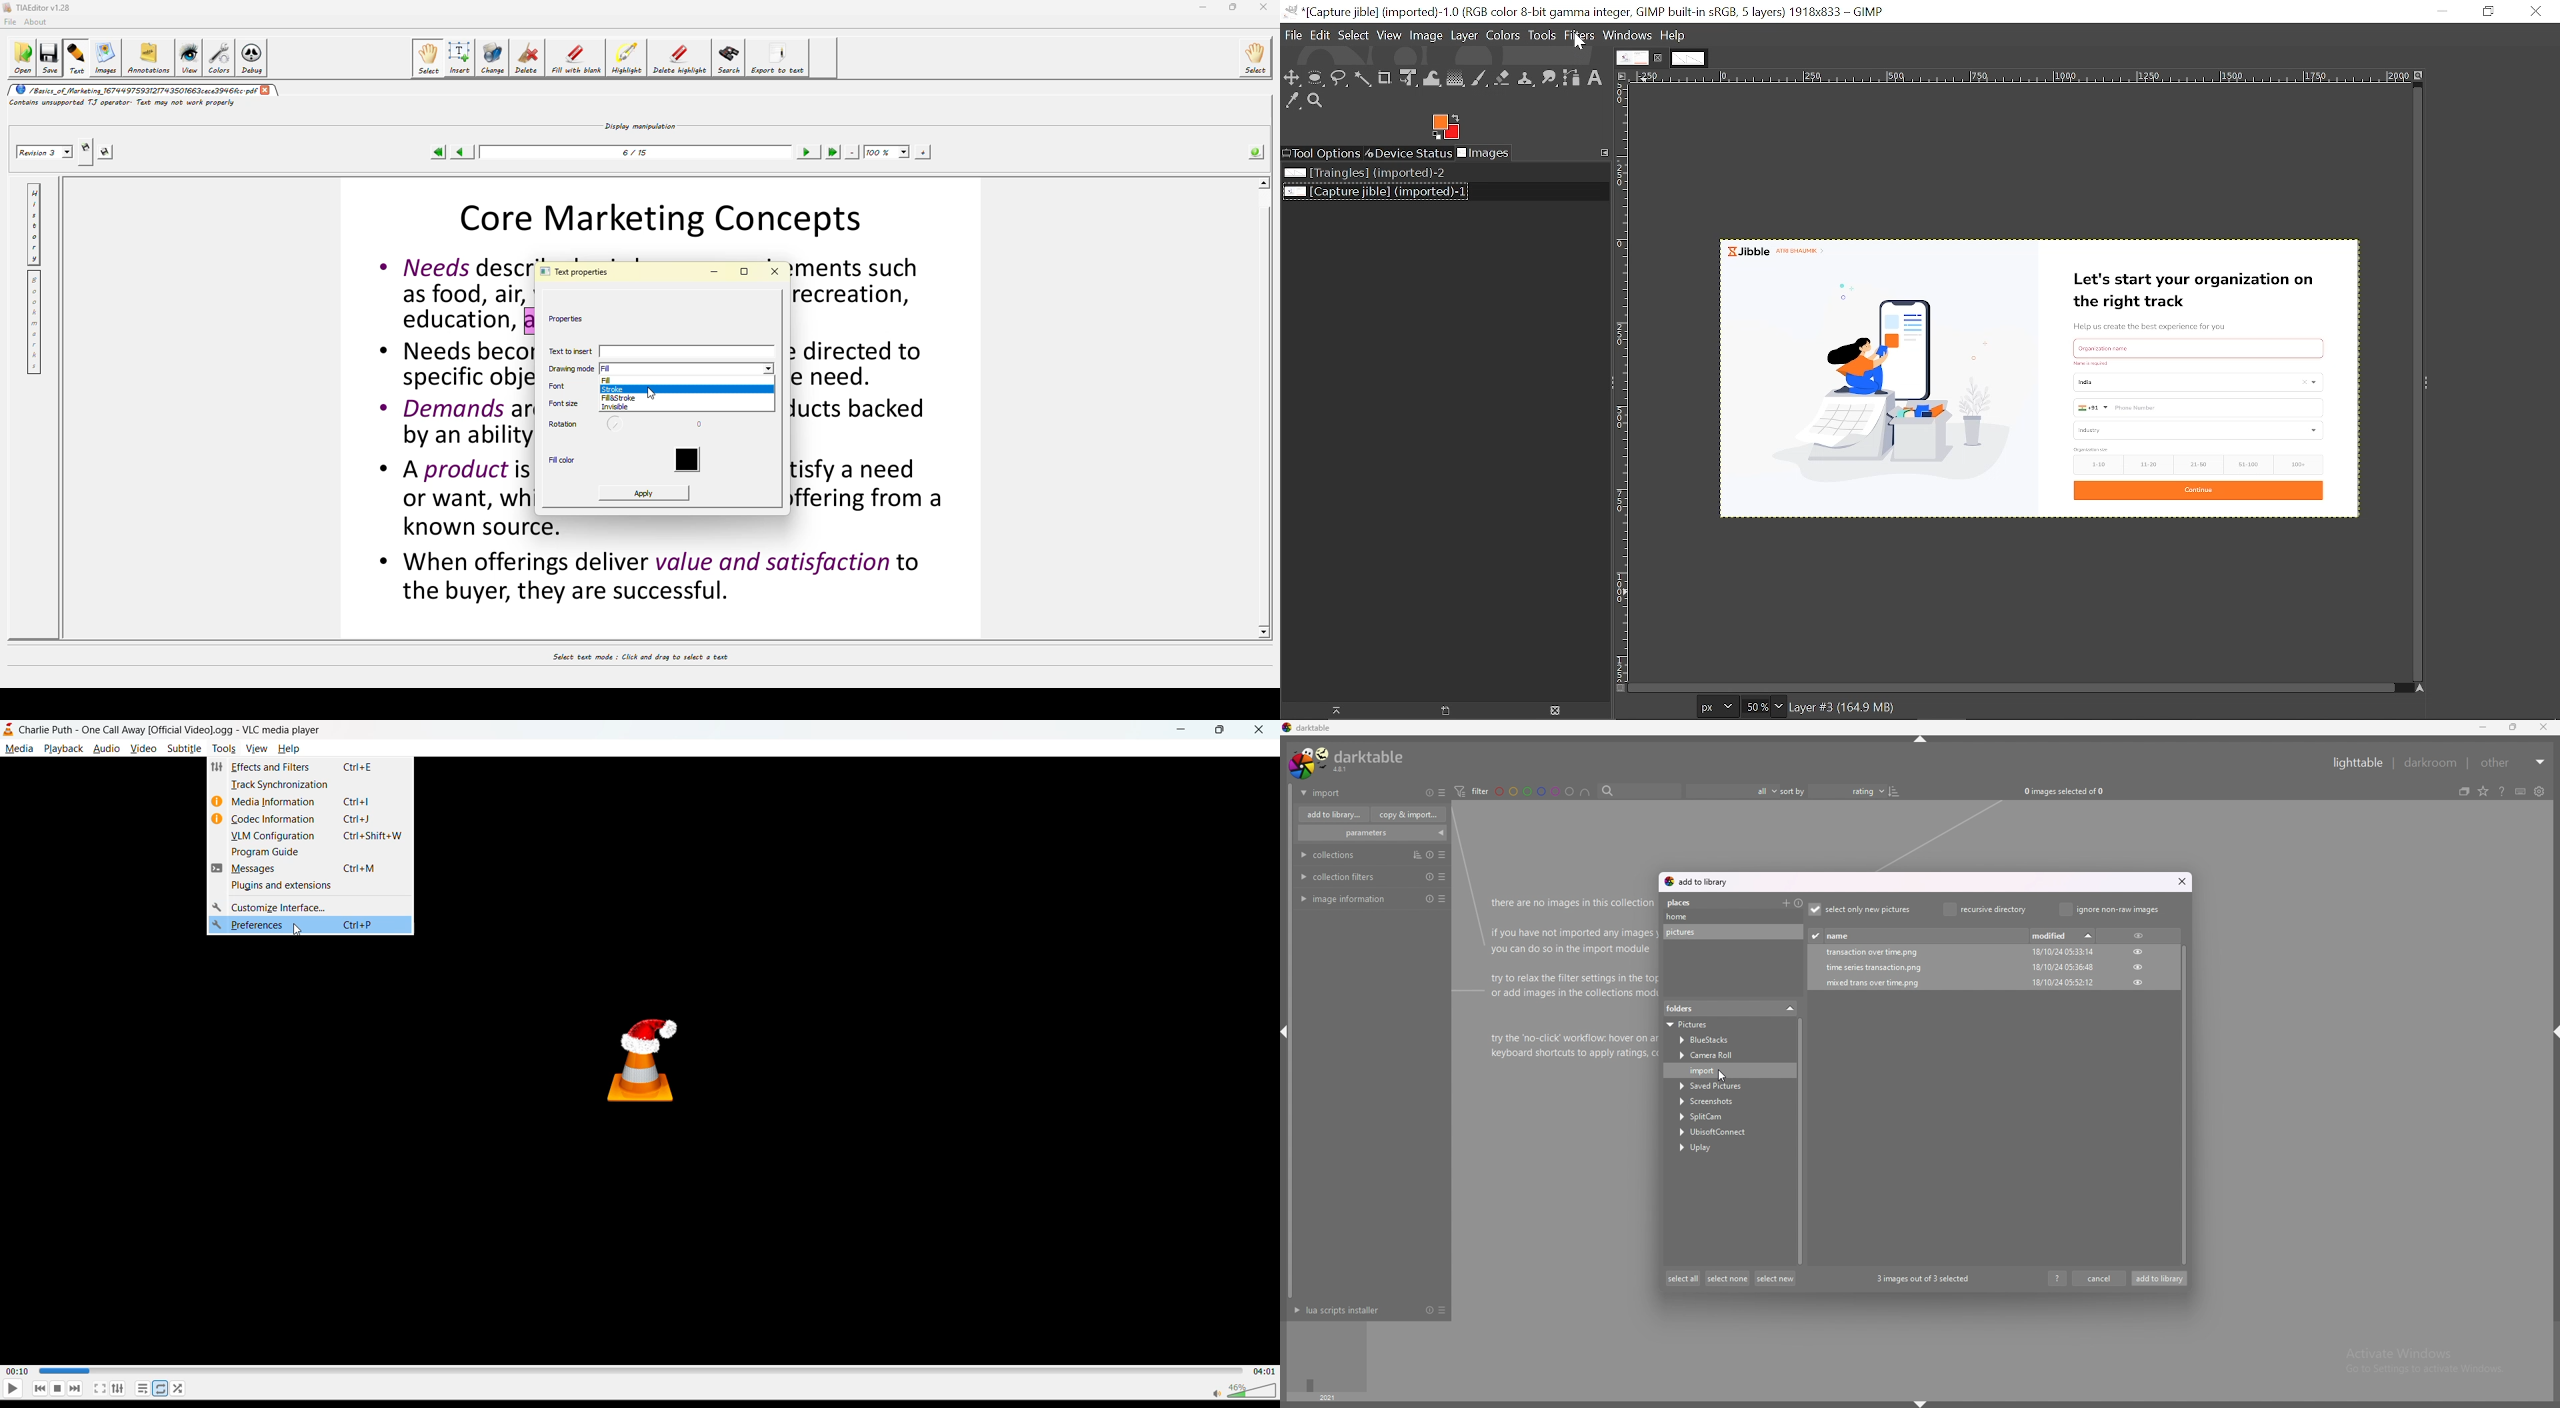  What do you see at coordinates (643, 1057) in the screenshot?
I see `thumbnail` at bounding box center [643, 1057].